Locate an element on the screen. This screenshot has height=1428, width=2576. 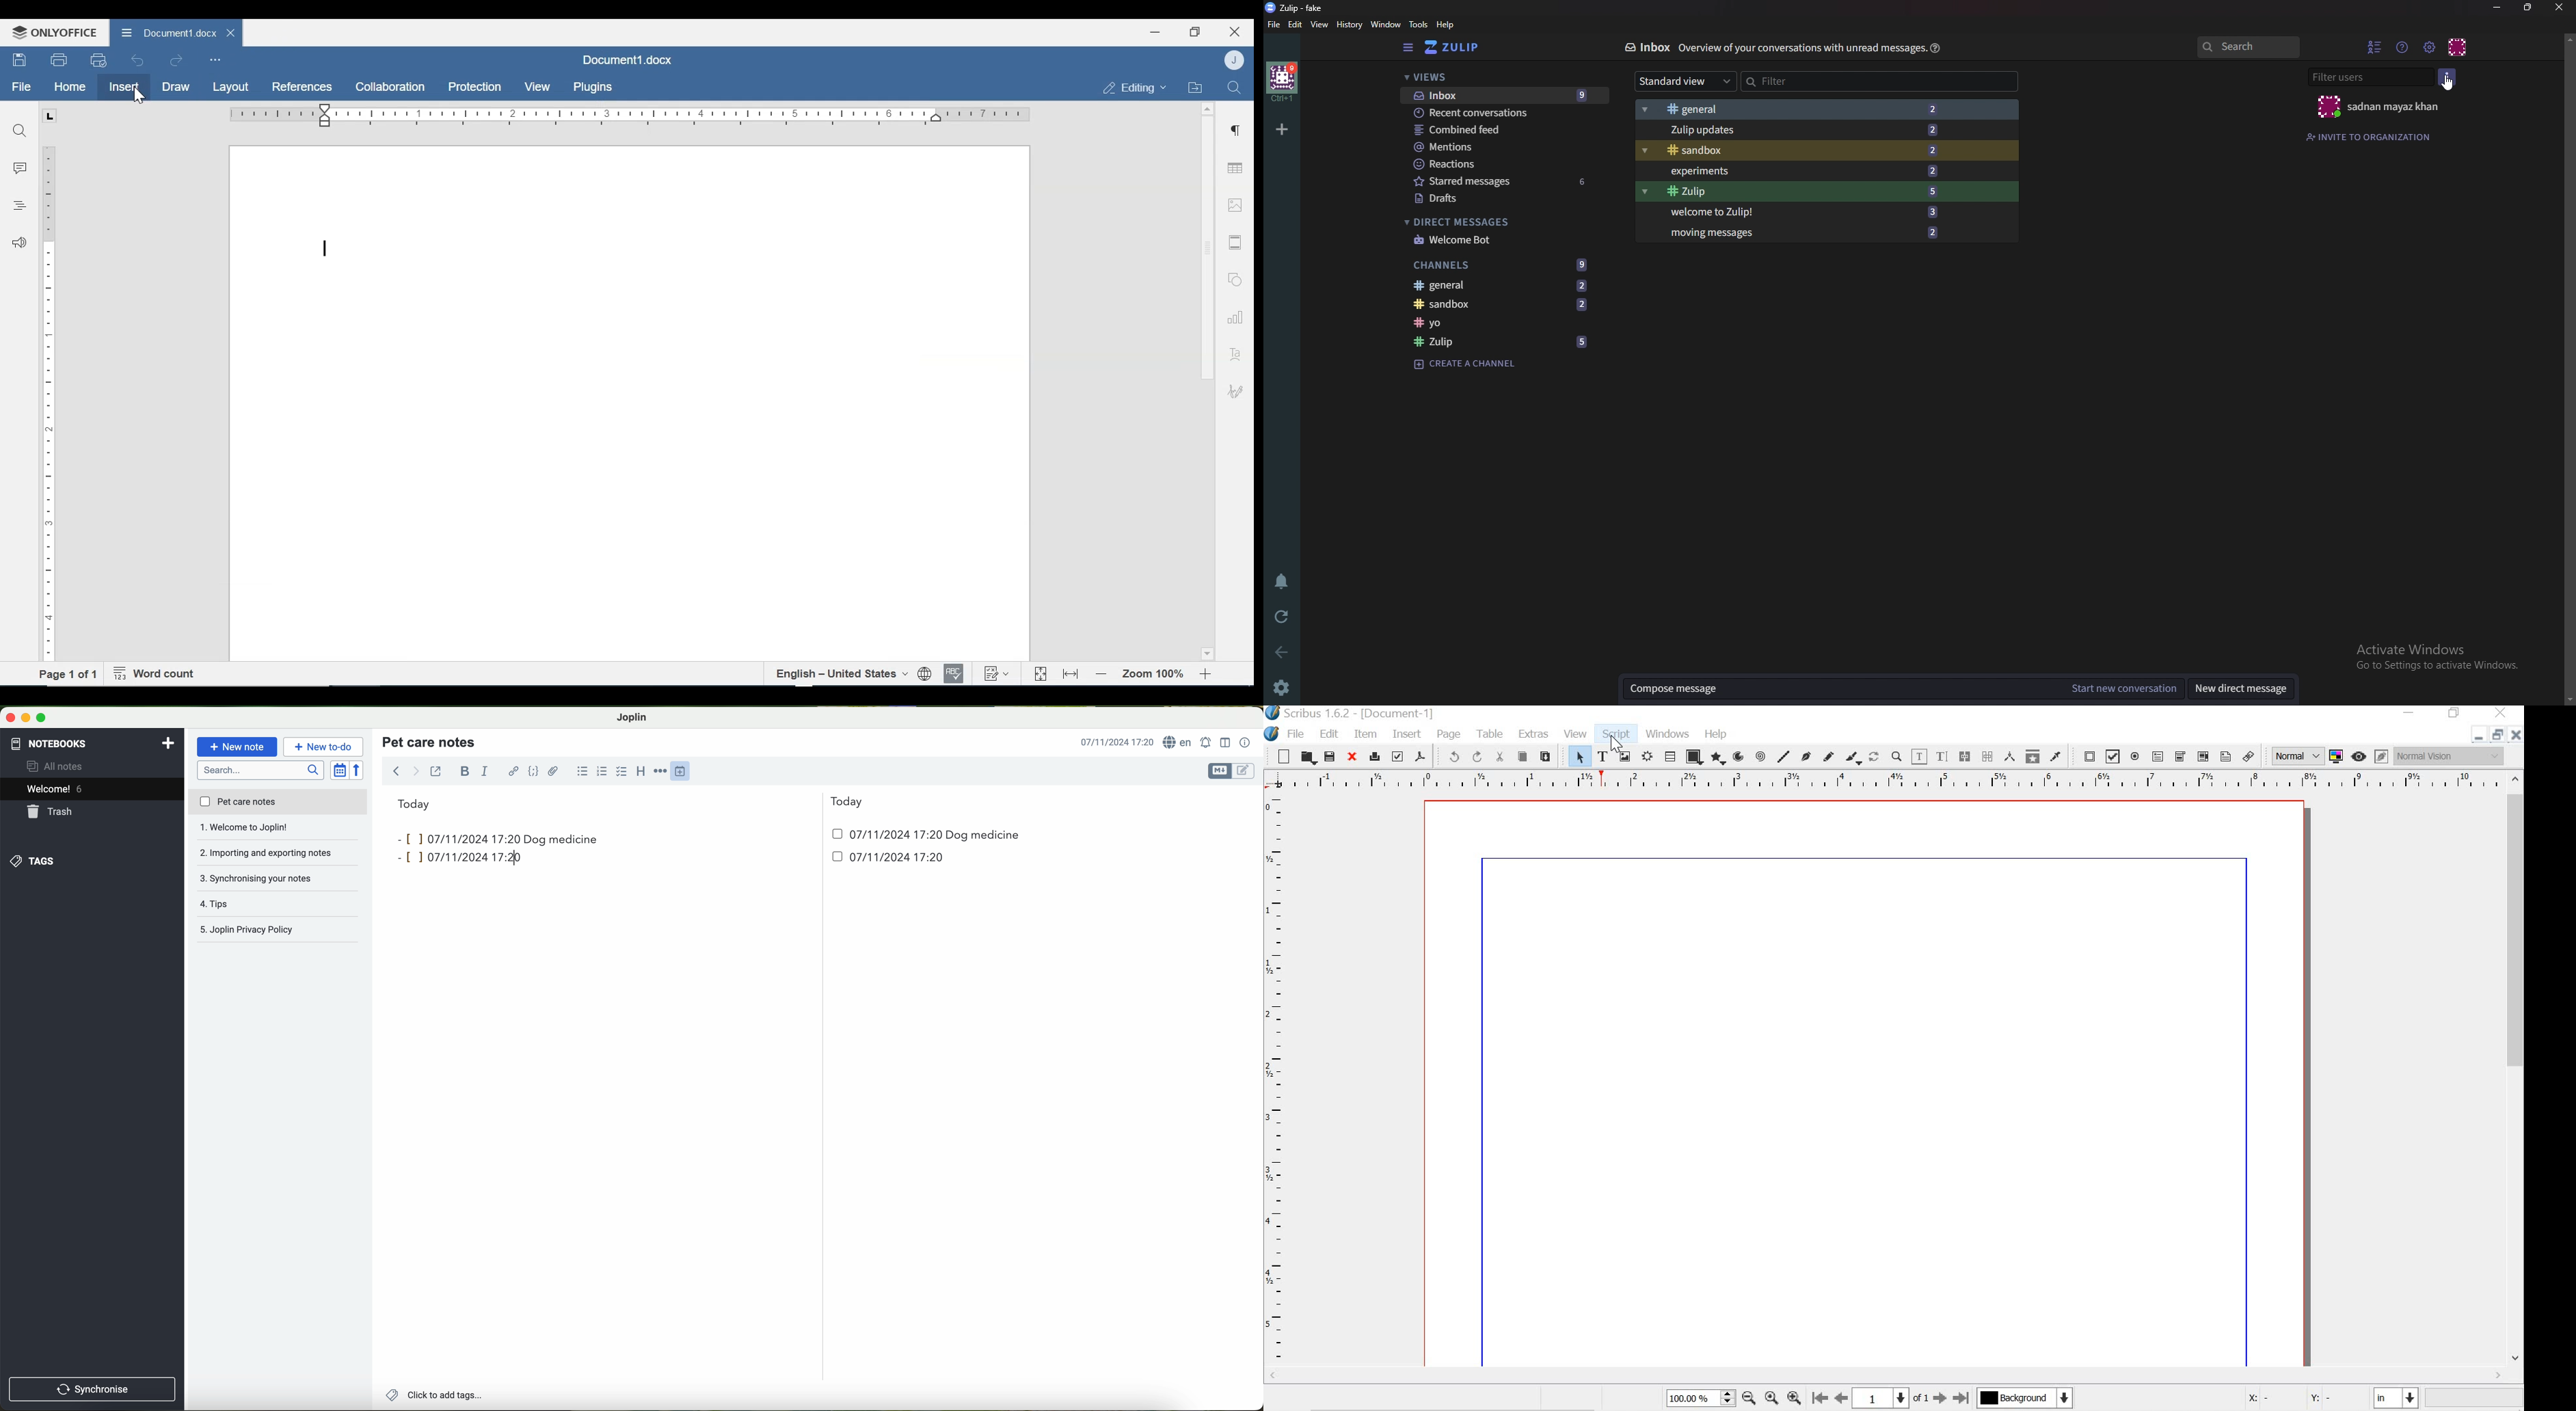
View is located at coordinates (538, 87).